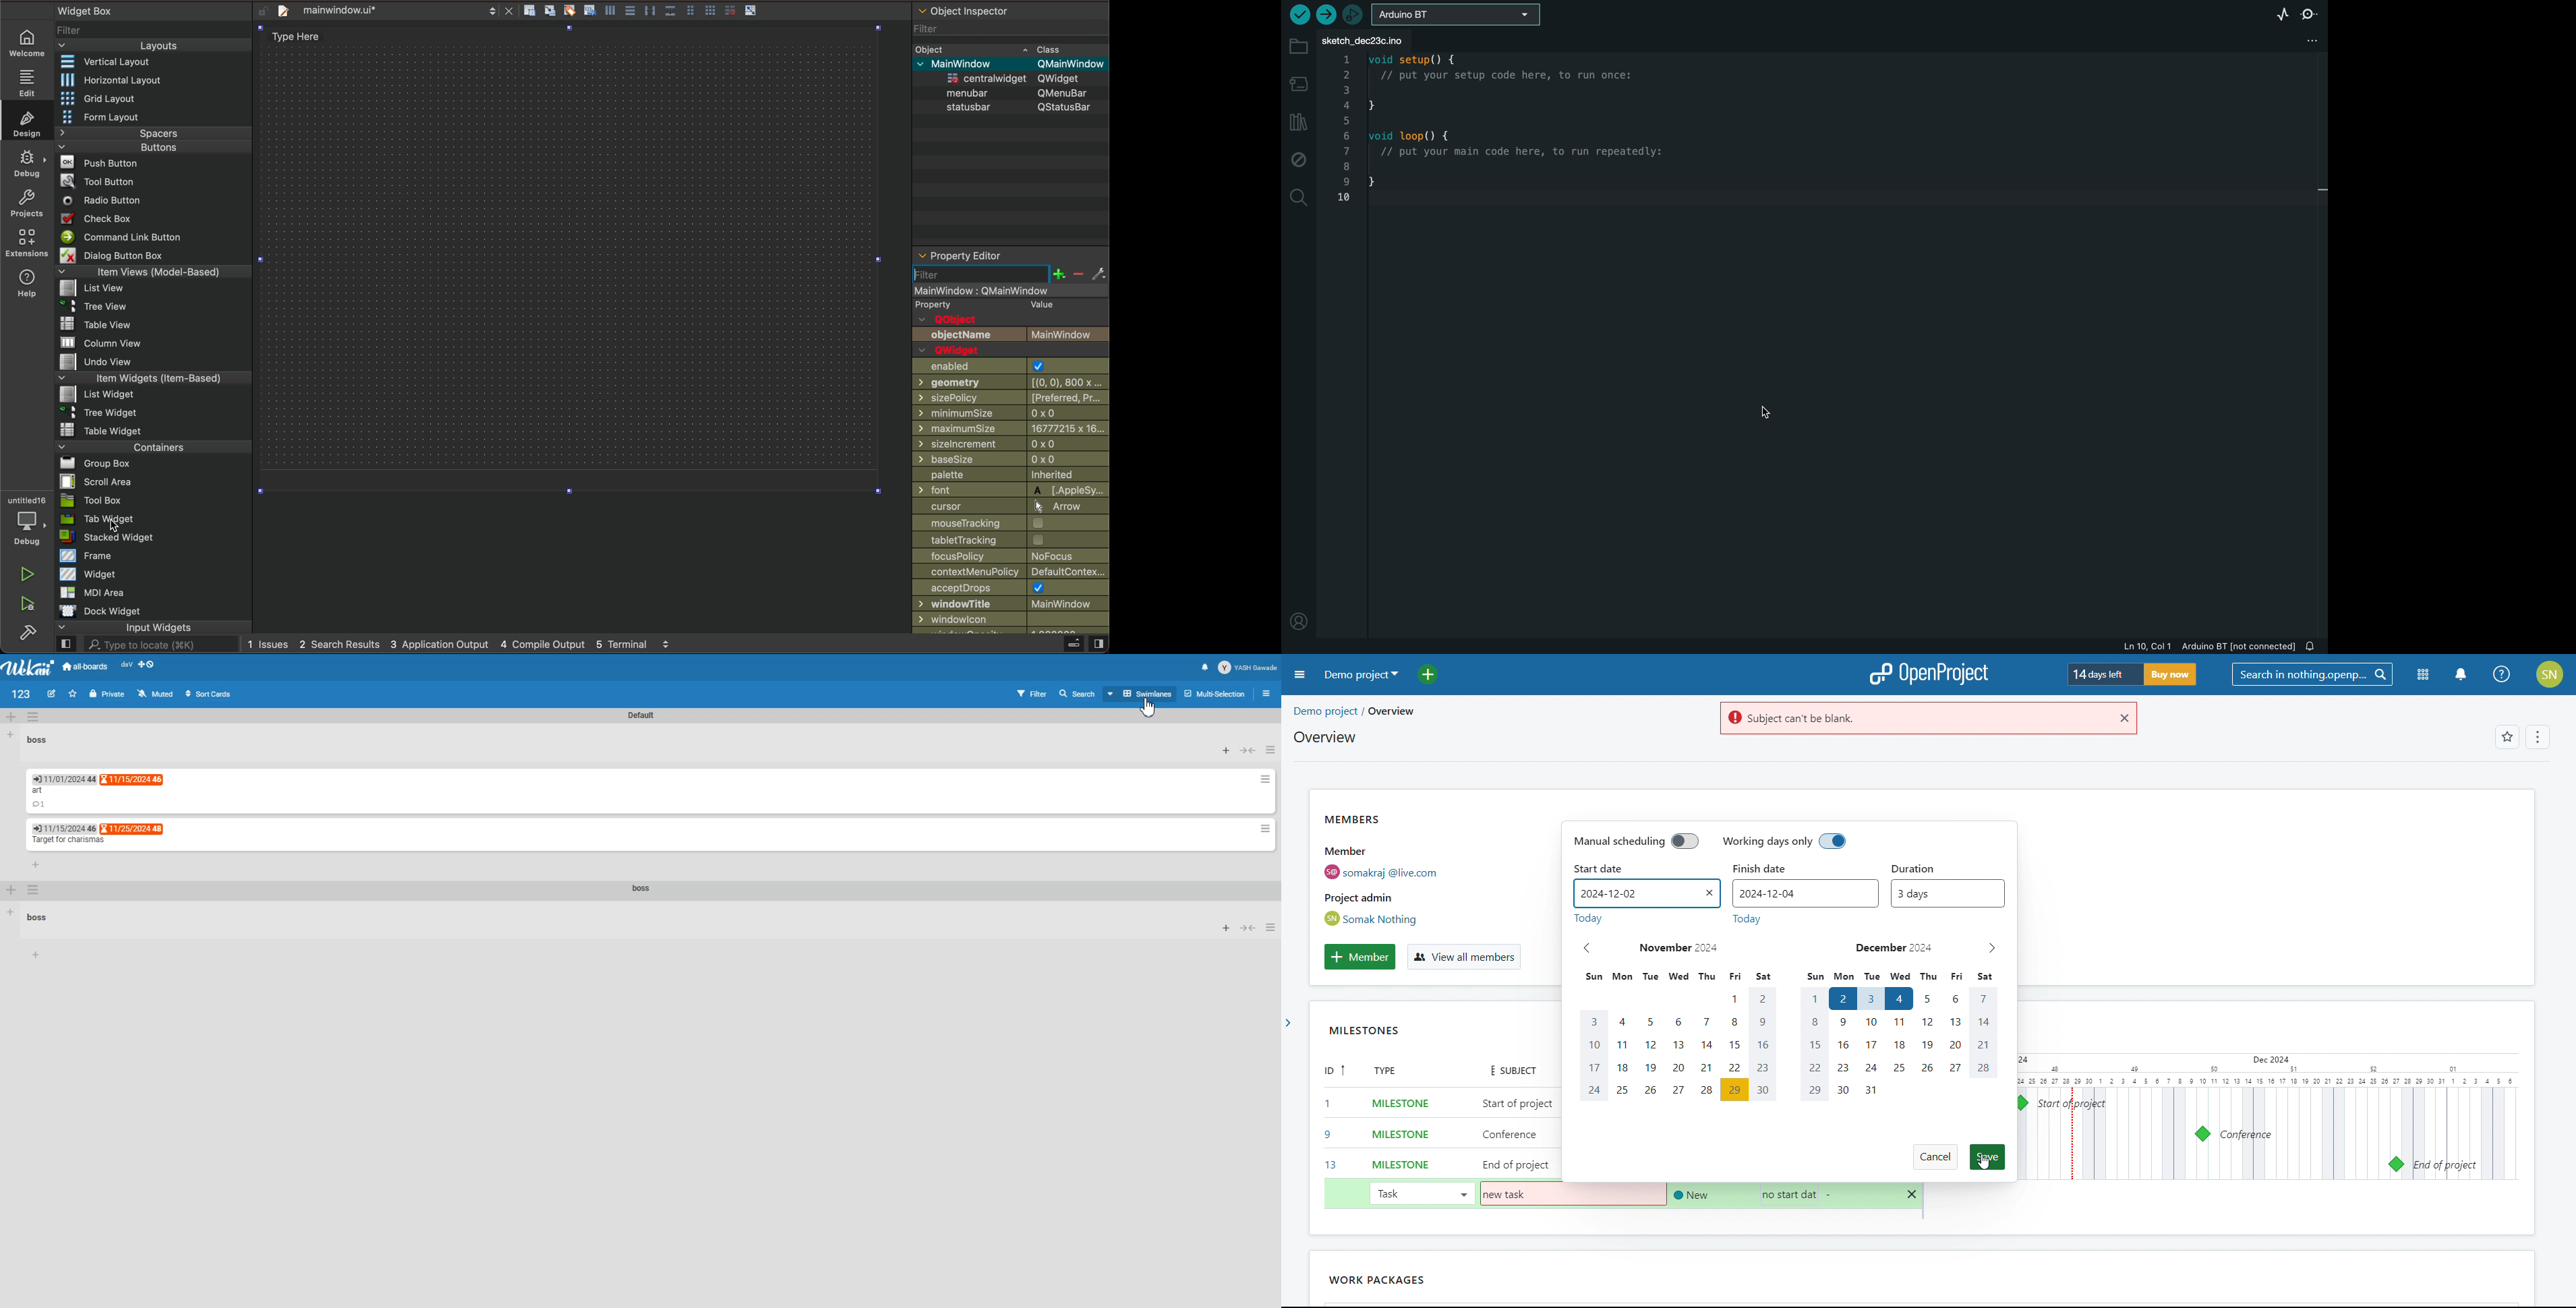  Describe the element at coordinates (37, 791) in the screenshot. I see `Text` at that location.